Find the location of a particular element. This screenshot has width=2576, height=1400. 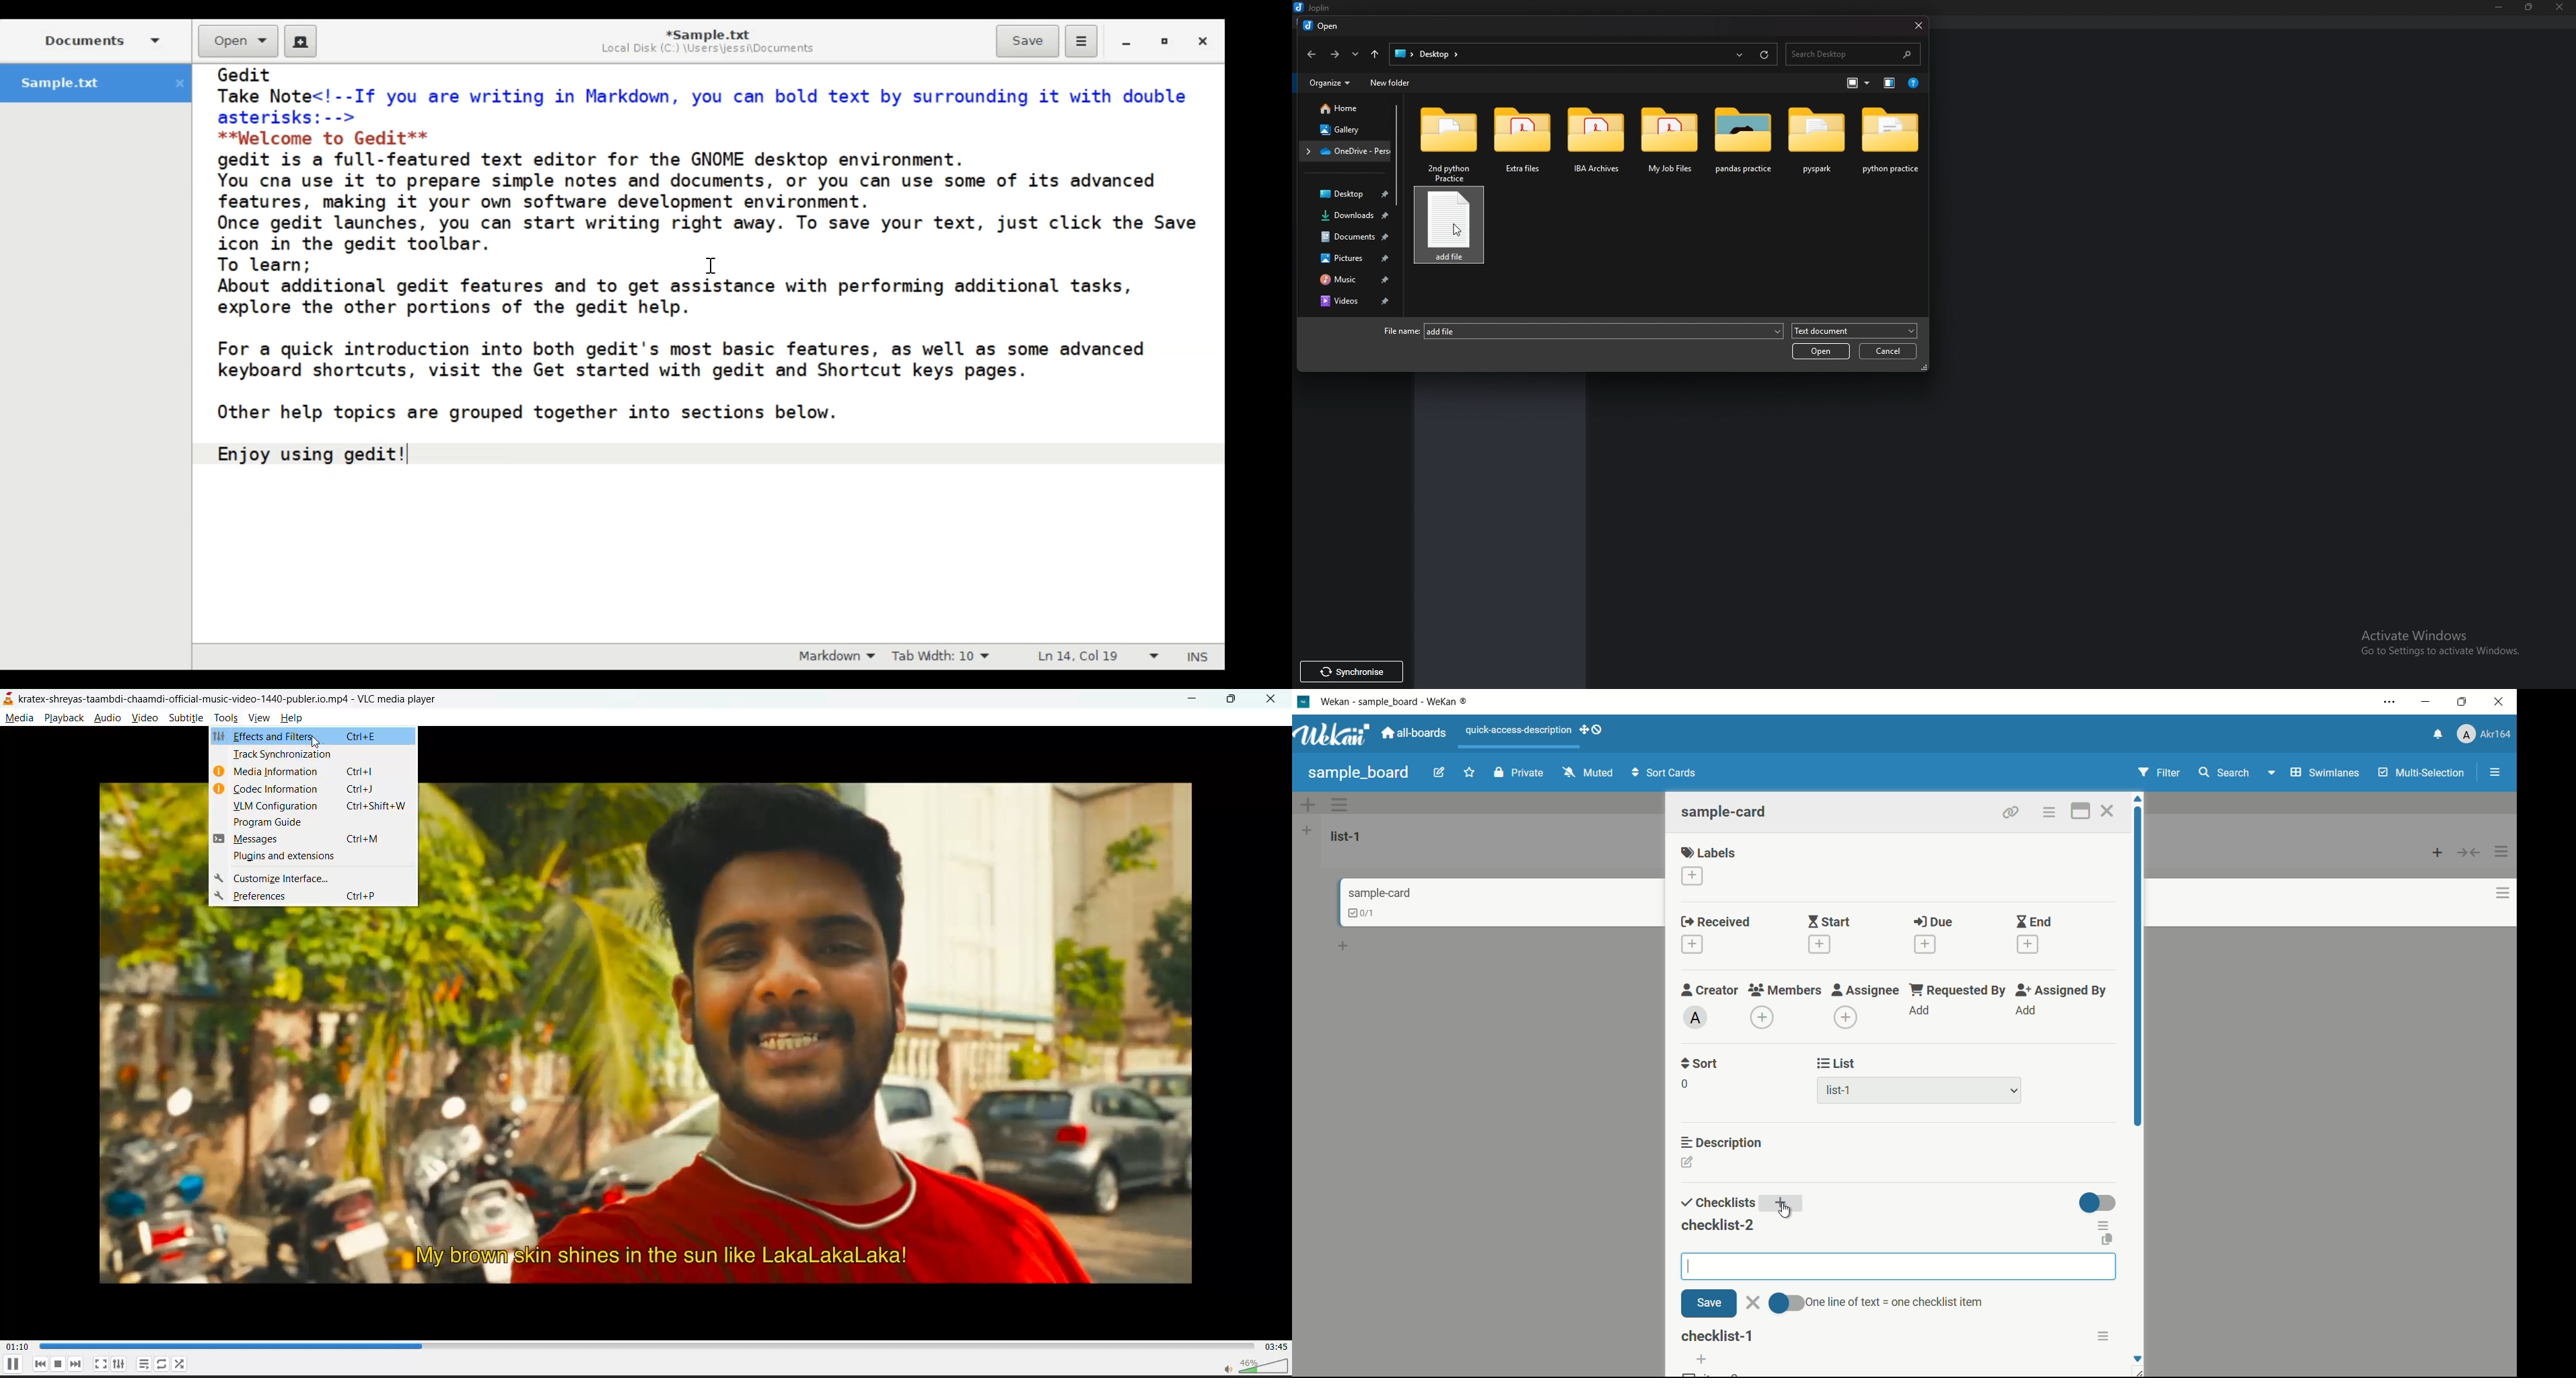

maximize is located at coordinates (2464, 702).